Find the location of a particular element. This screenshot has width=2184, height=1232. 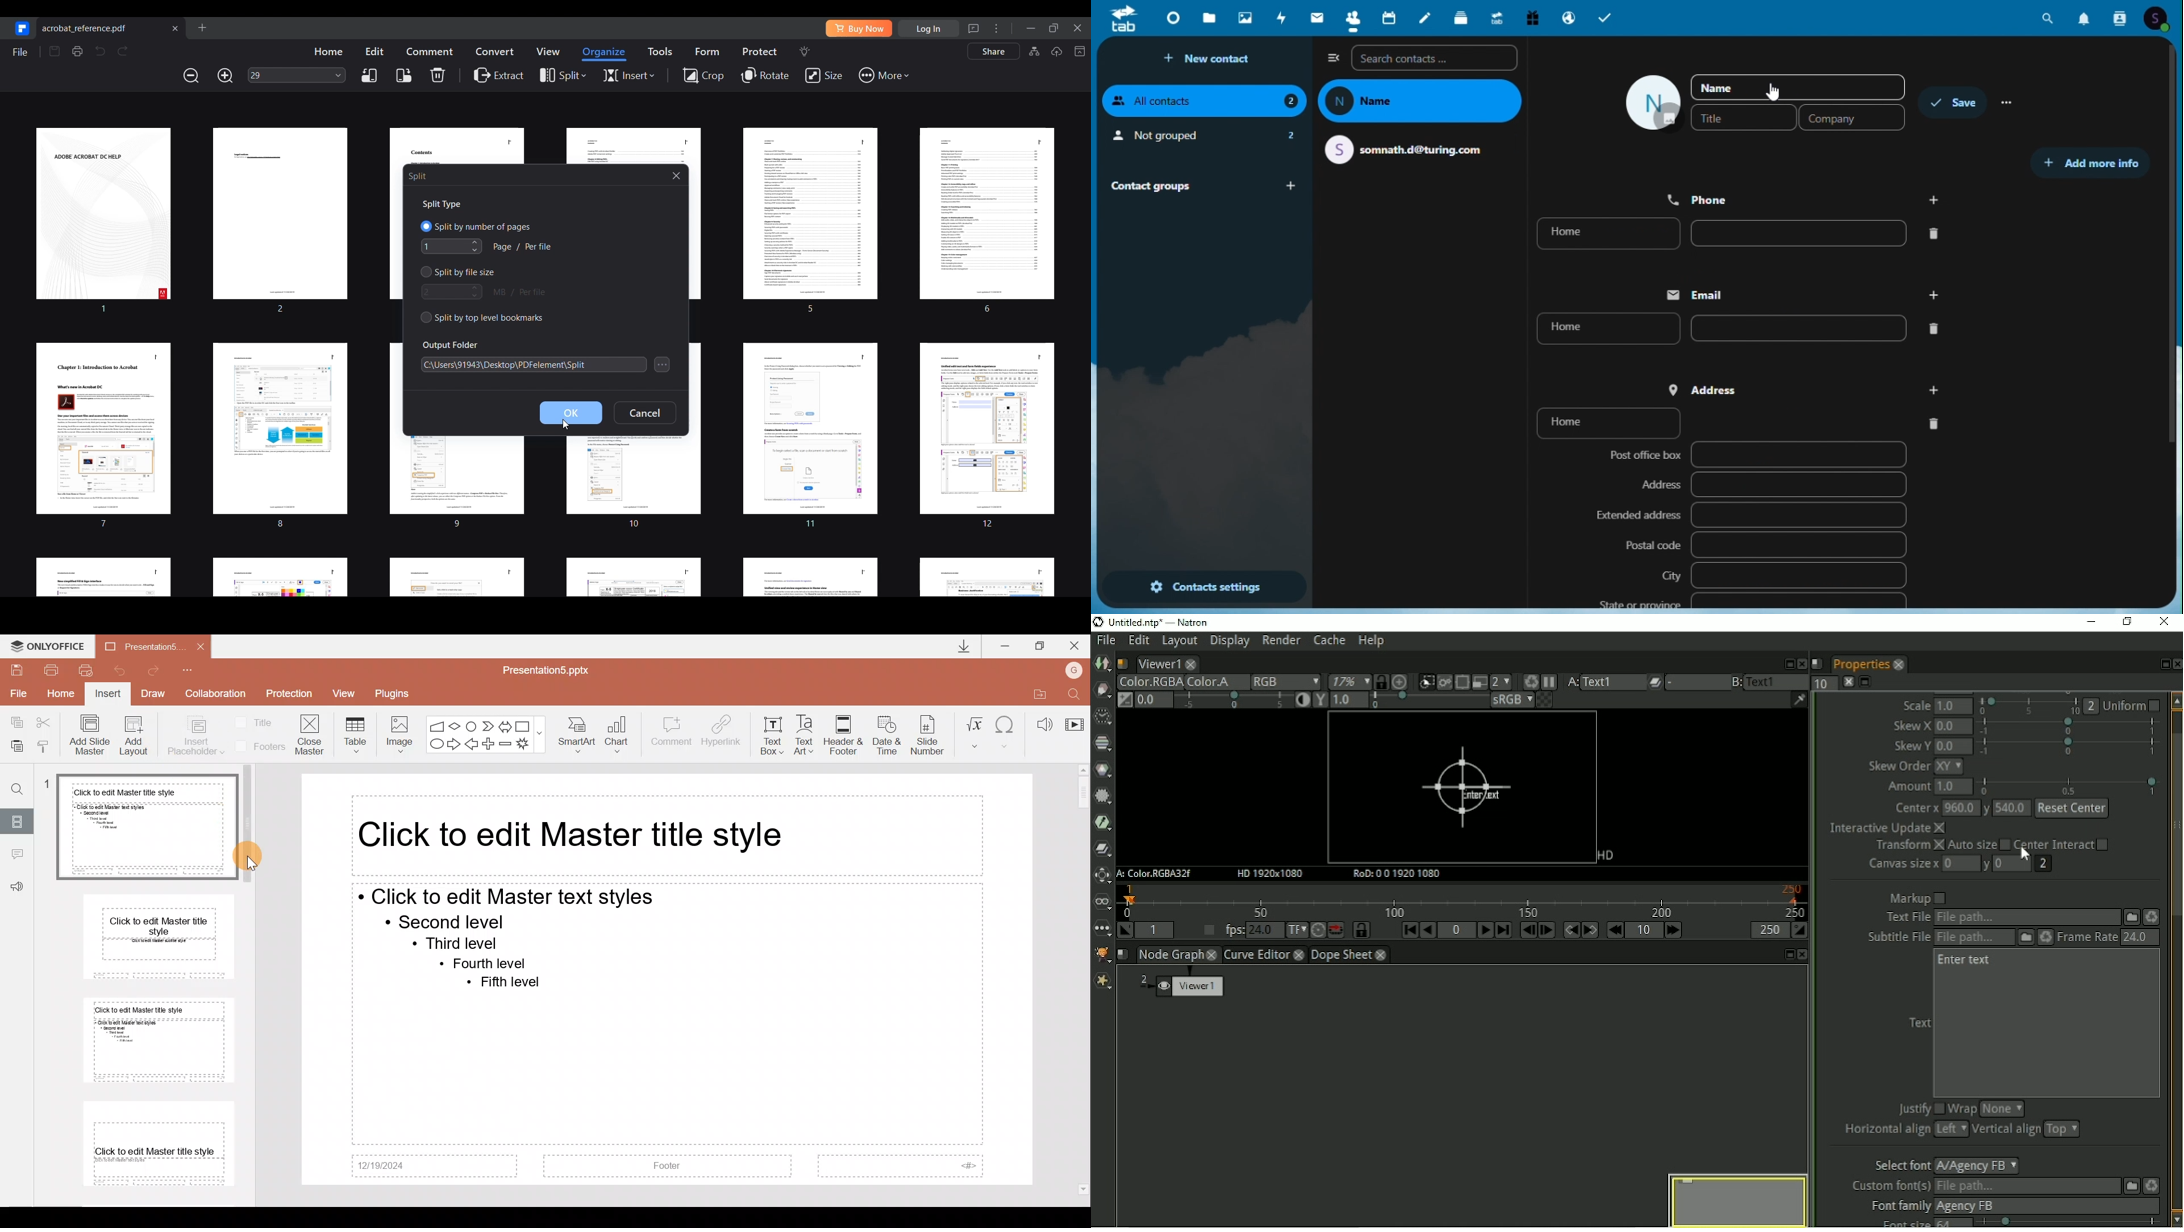

name is located at coordinates (1797, 86).